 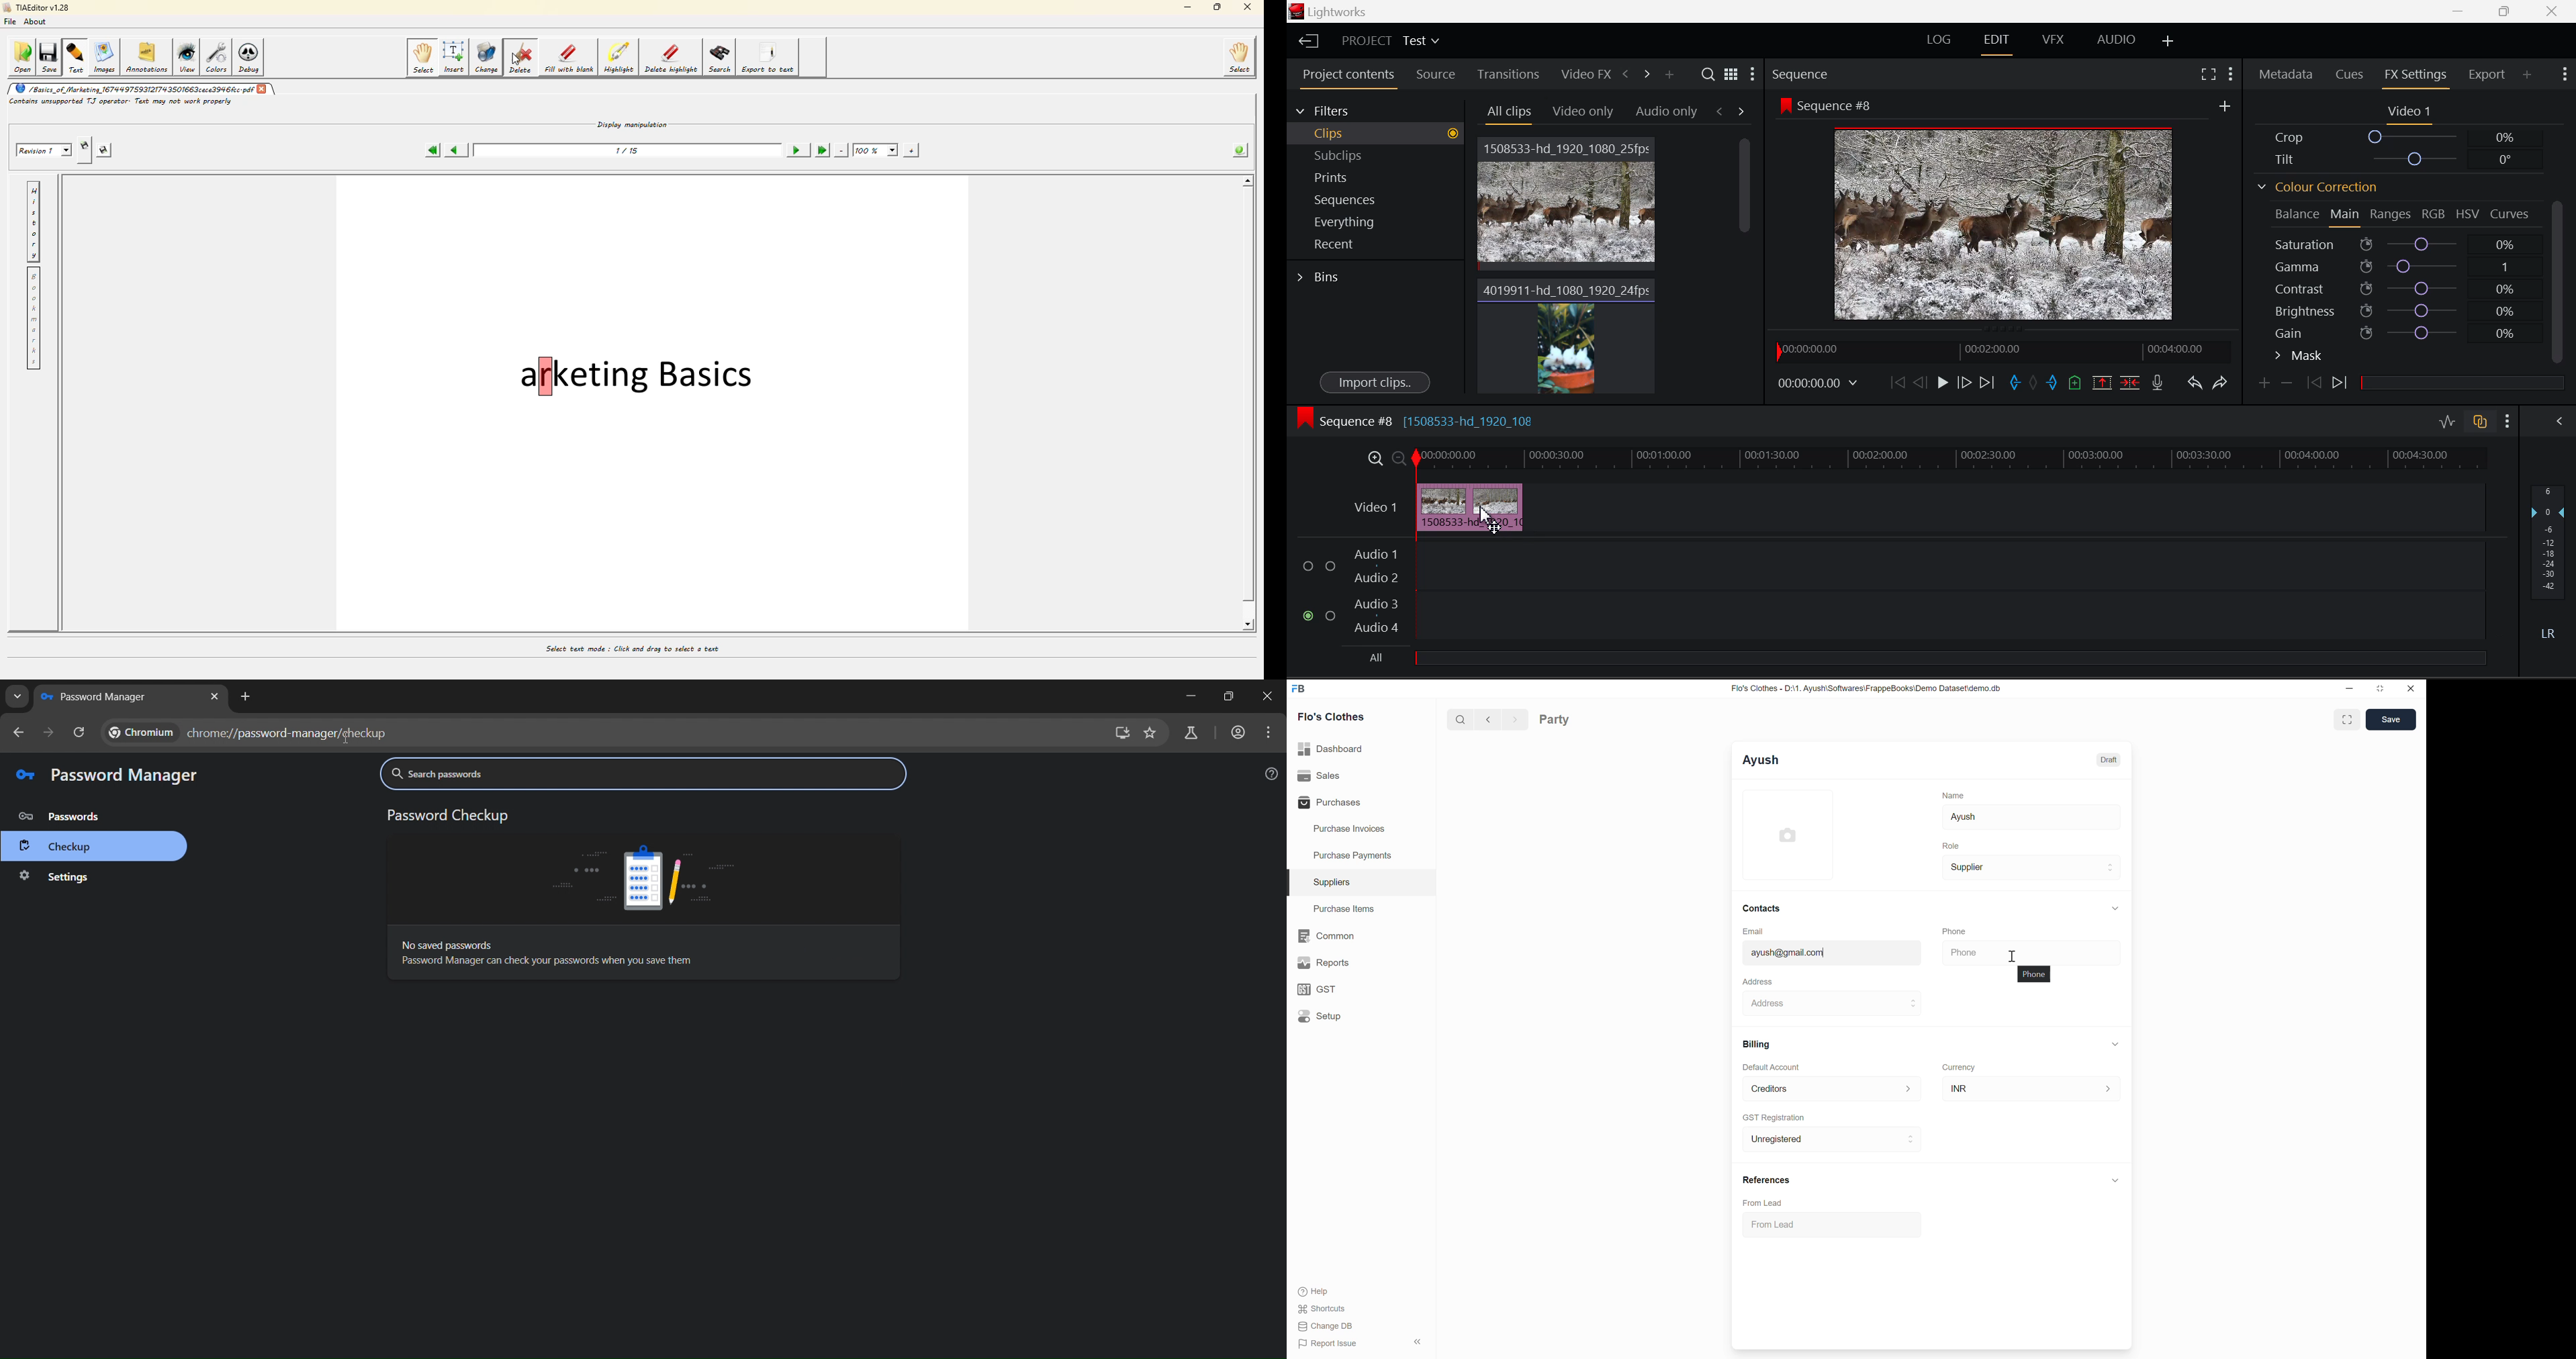 I want to click on Name, so click(x=1953, y=795).